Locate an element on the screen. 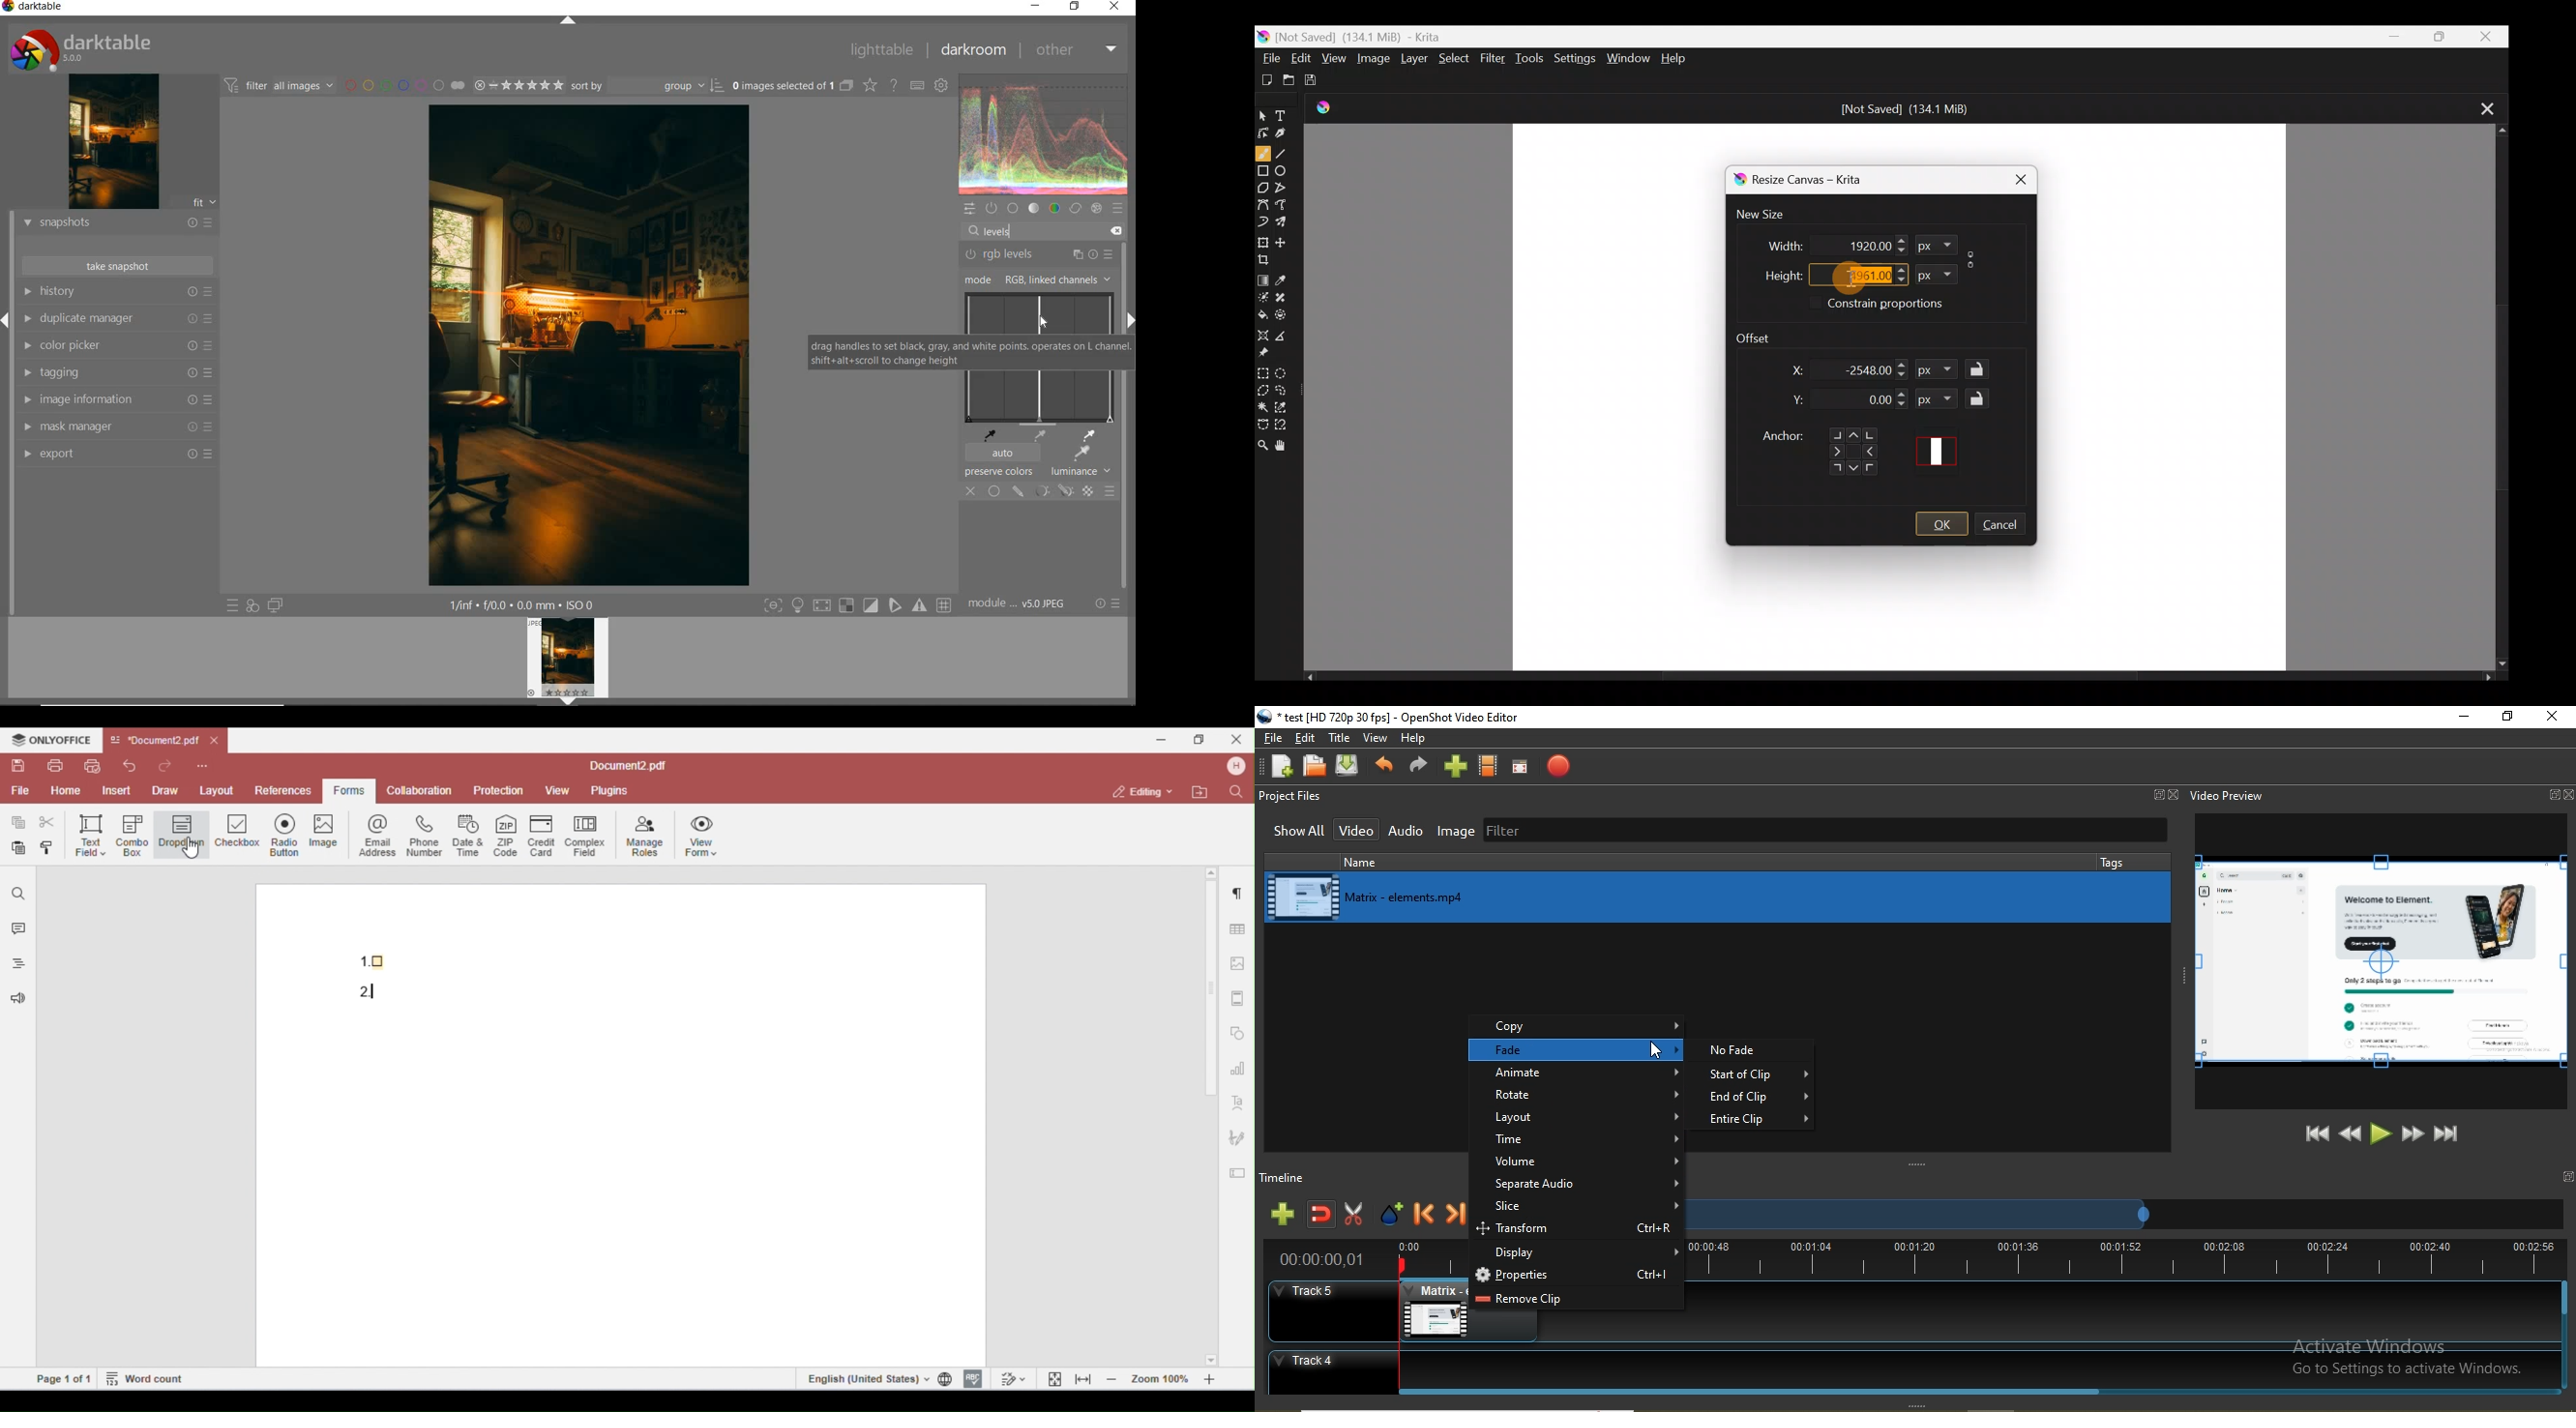  Fill a contiguous area of colour with colour/fill a selection is located at coordinates (1262, 313).